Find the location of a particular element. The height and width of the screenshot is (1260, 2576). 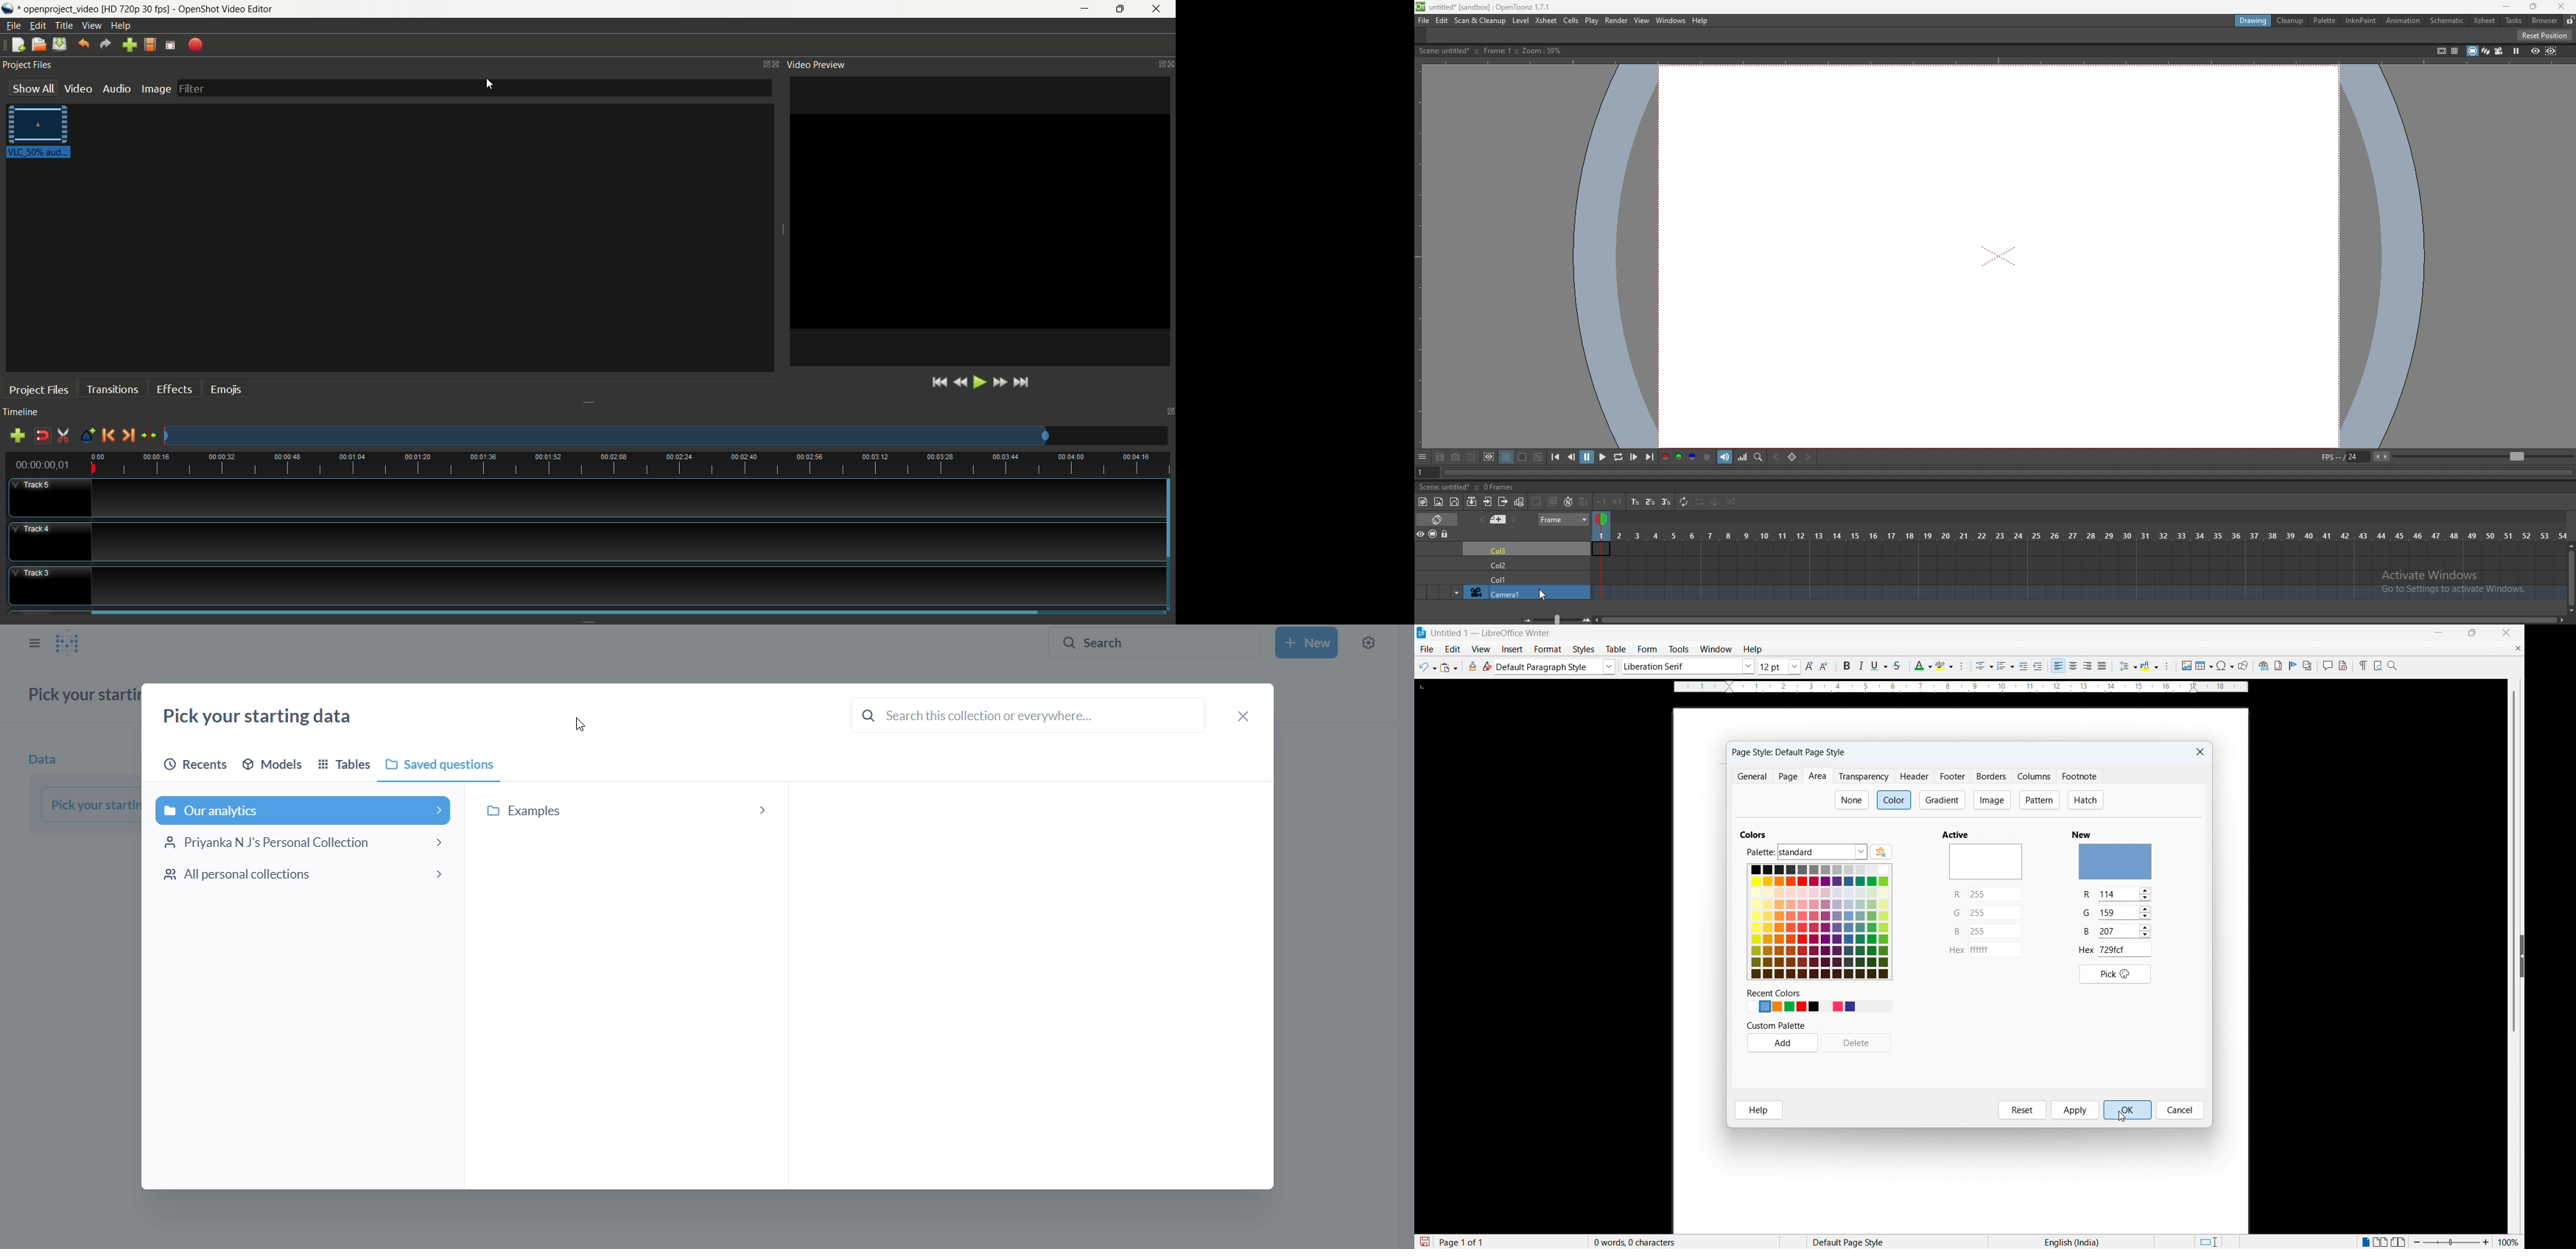

Toggle formatting marks  is located at coordinates (2362, 665).